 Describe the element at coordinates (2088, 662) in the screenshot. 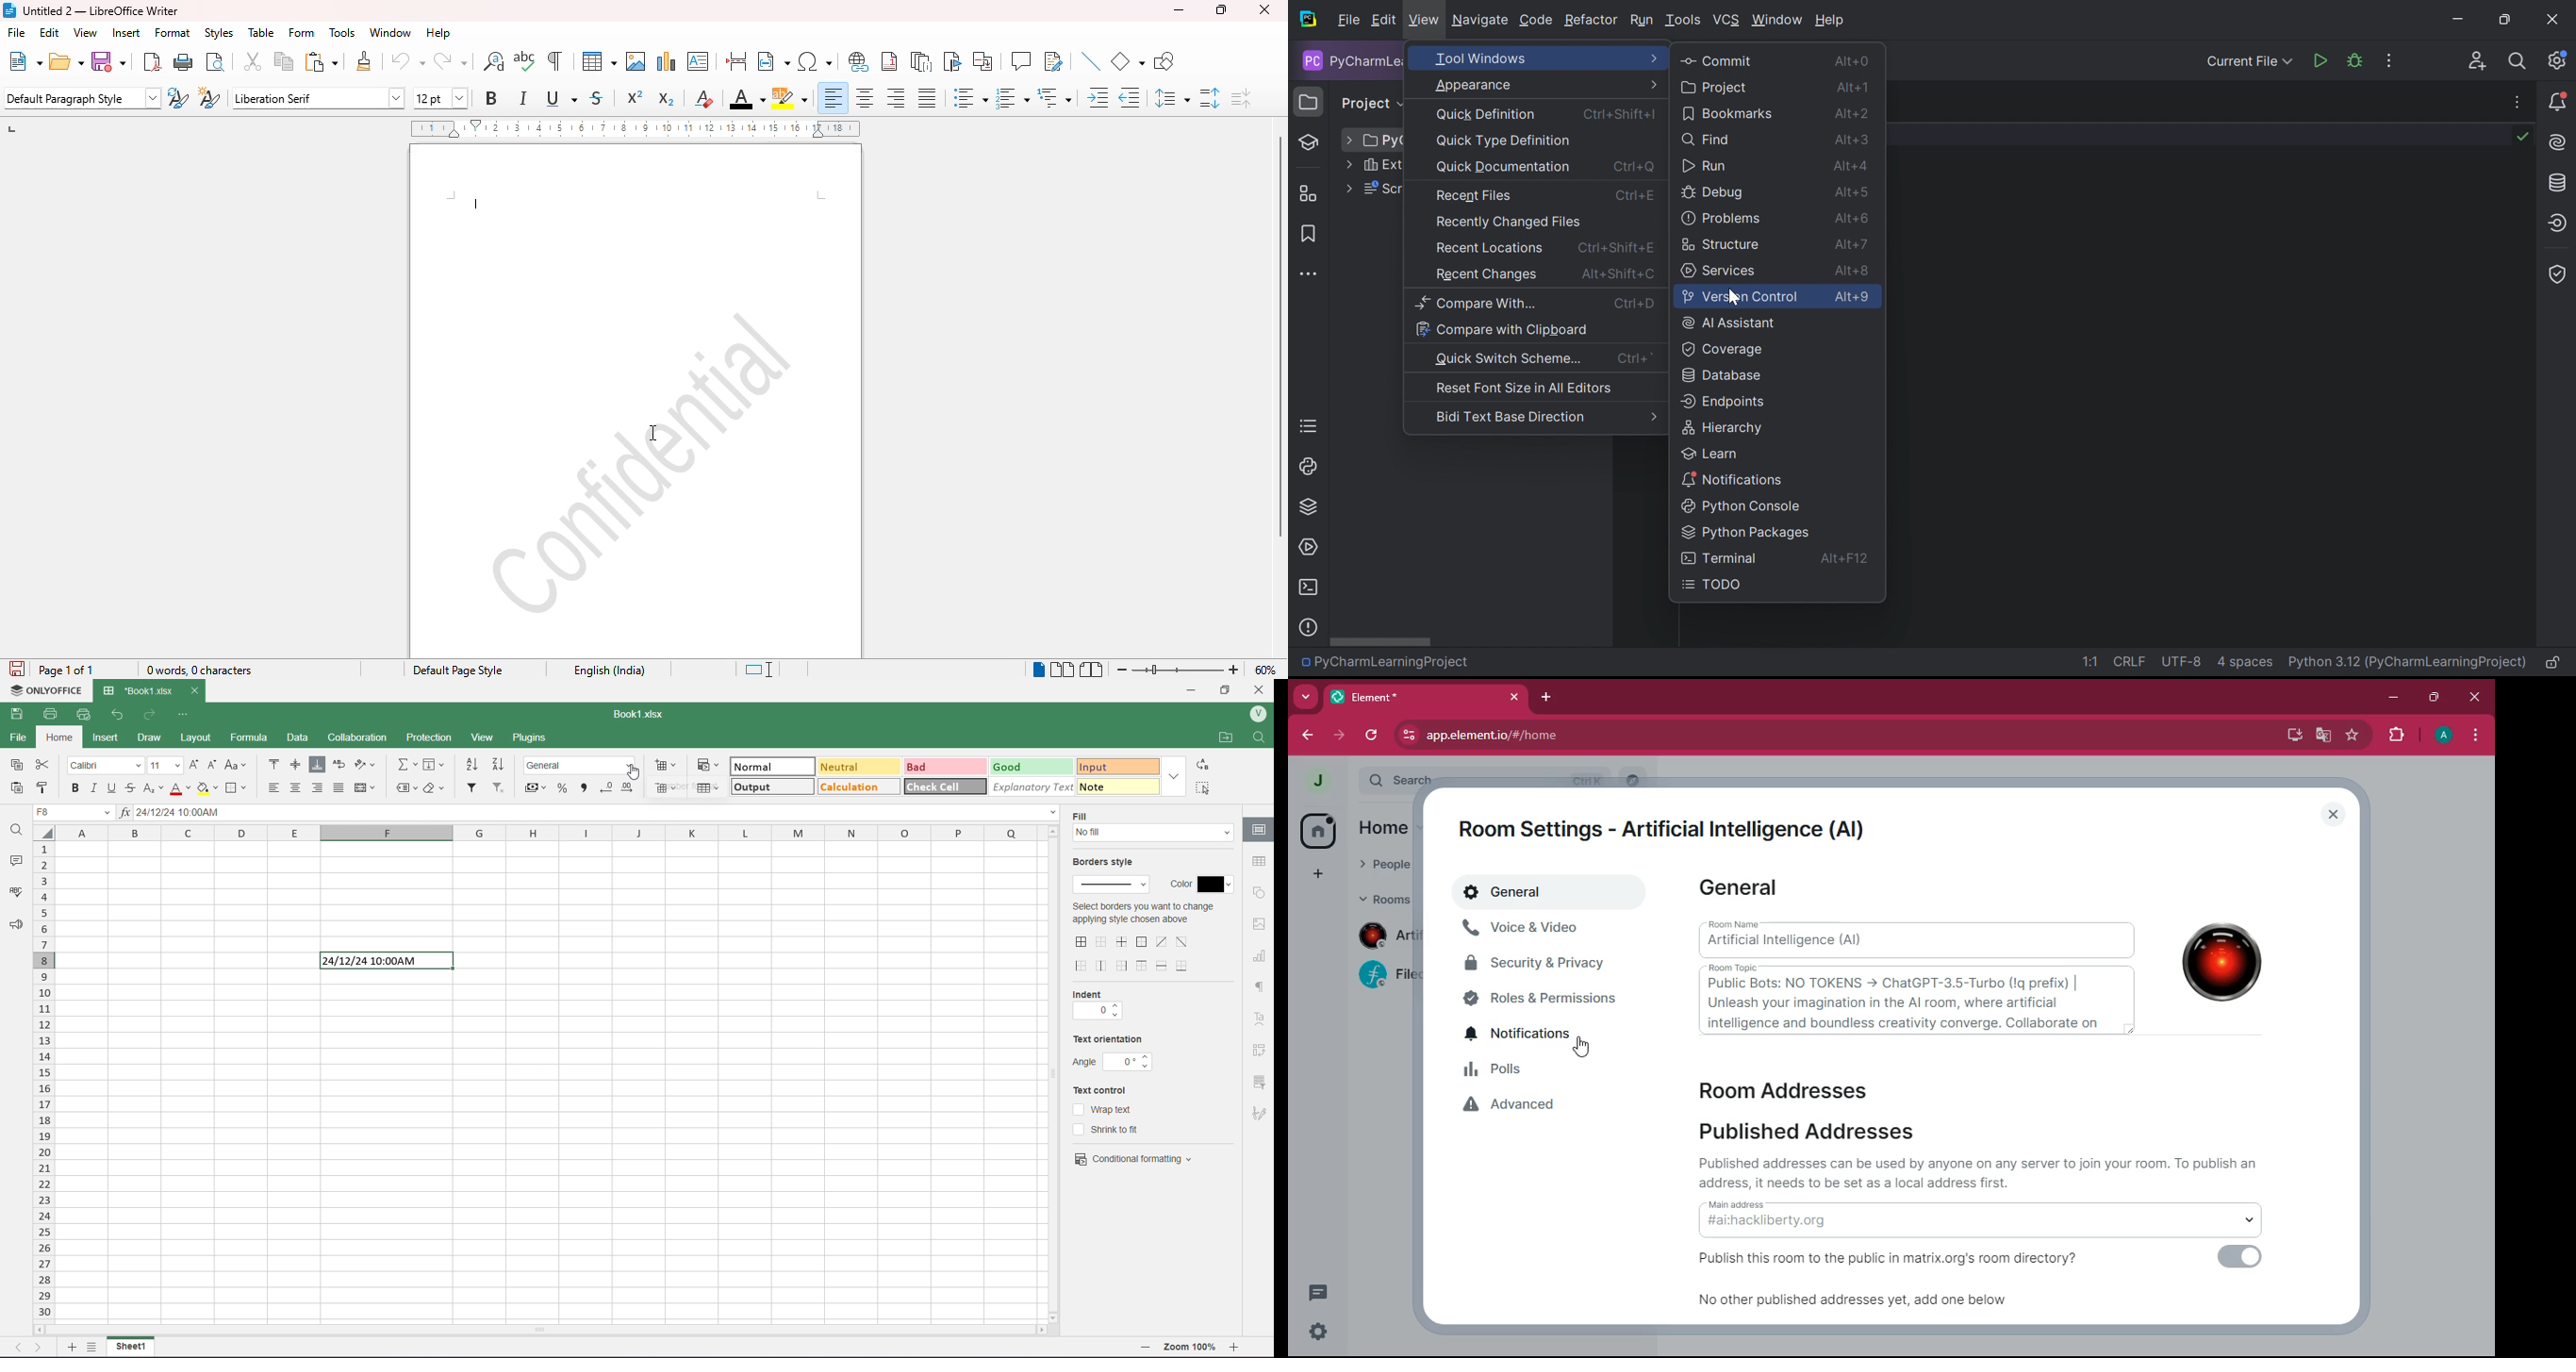

I see `1:1` at that location.